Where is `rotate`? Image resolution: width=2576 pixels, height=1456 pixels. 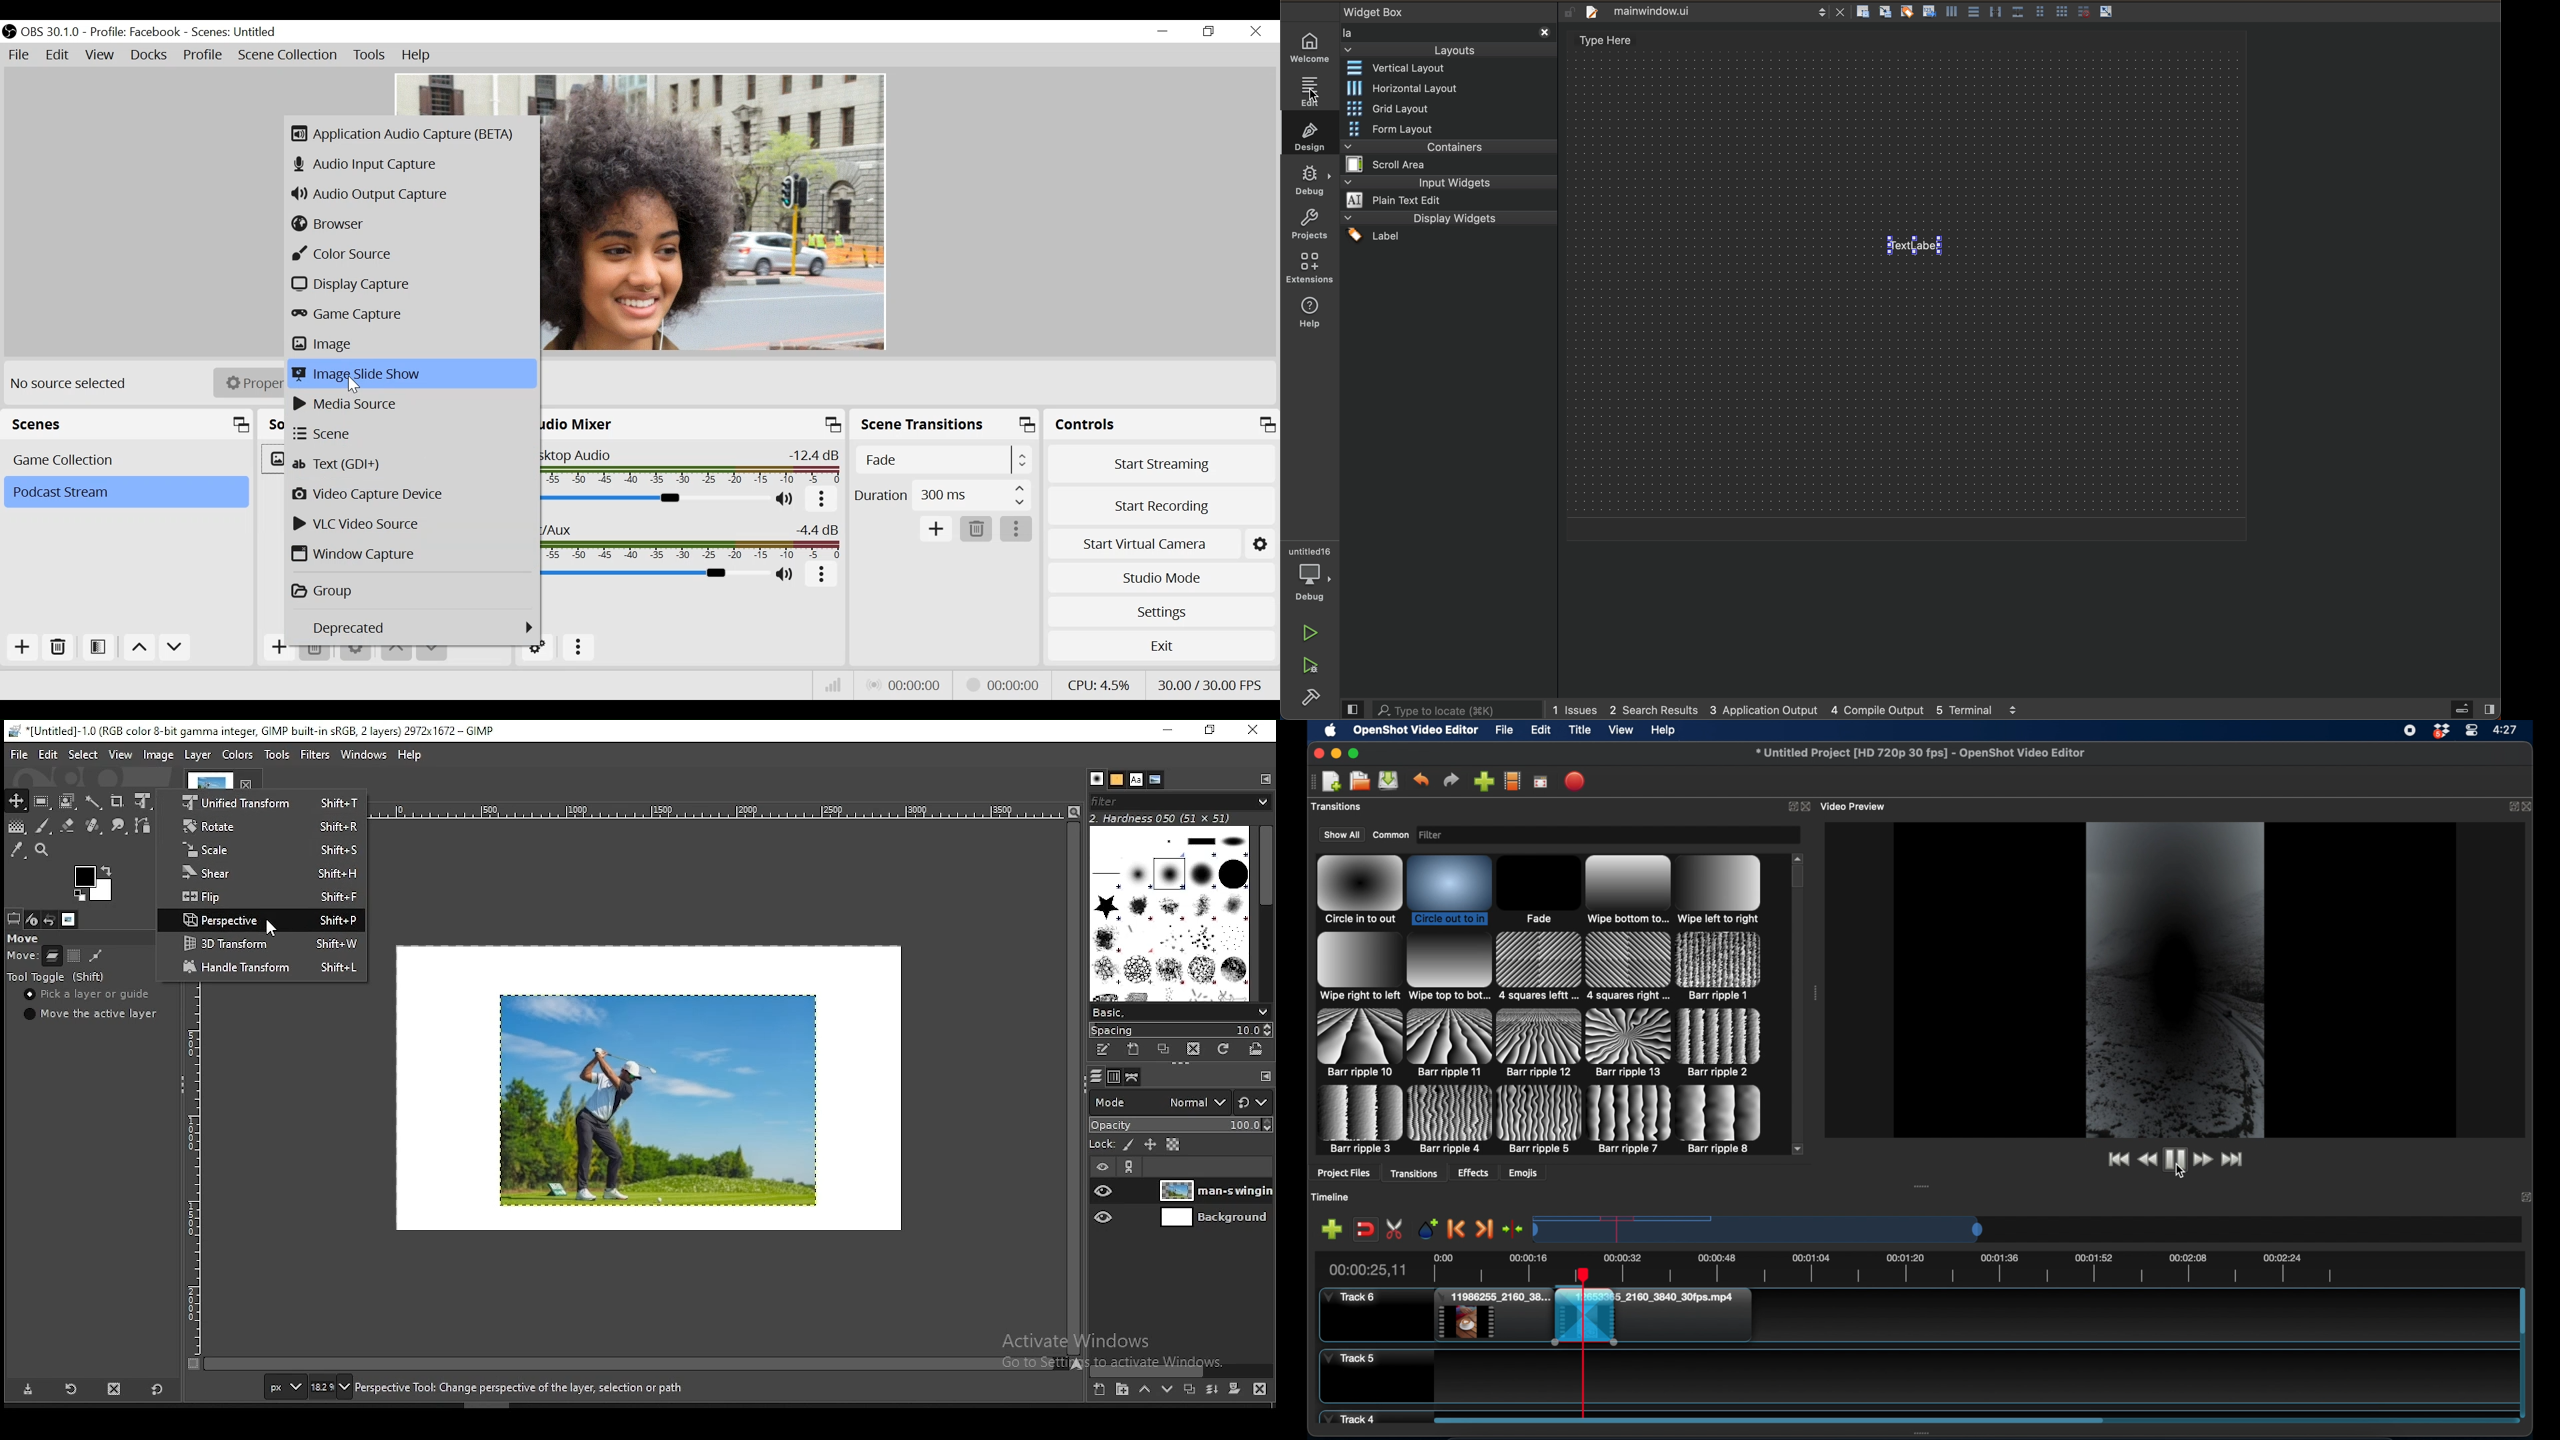
rotate is located at coordinates (263, 826).